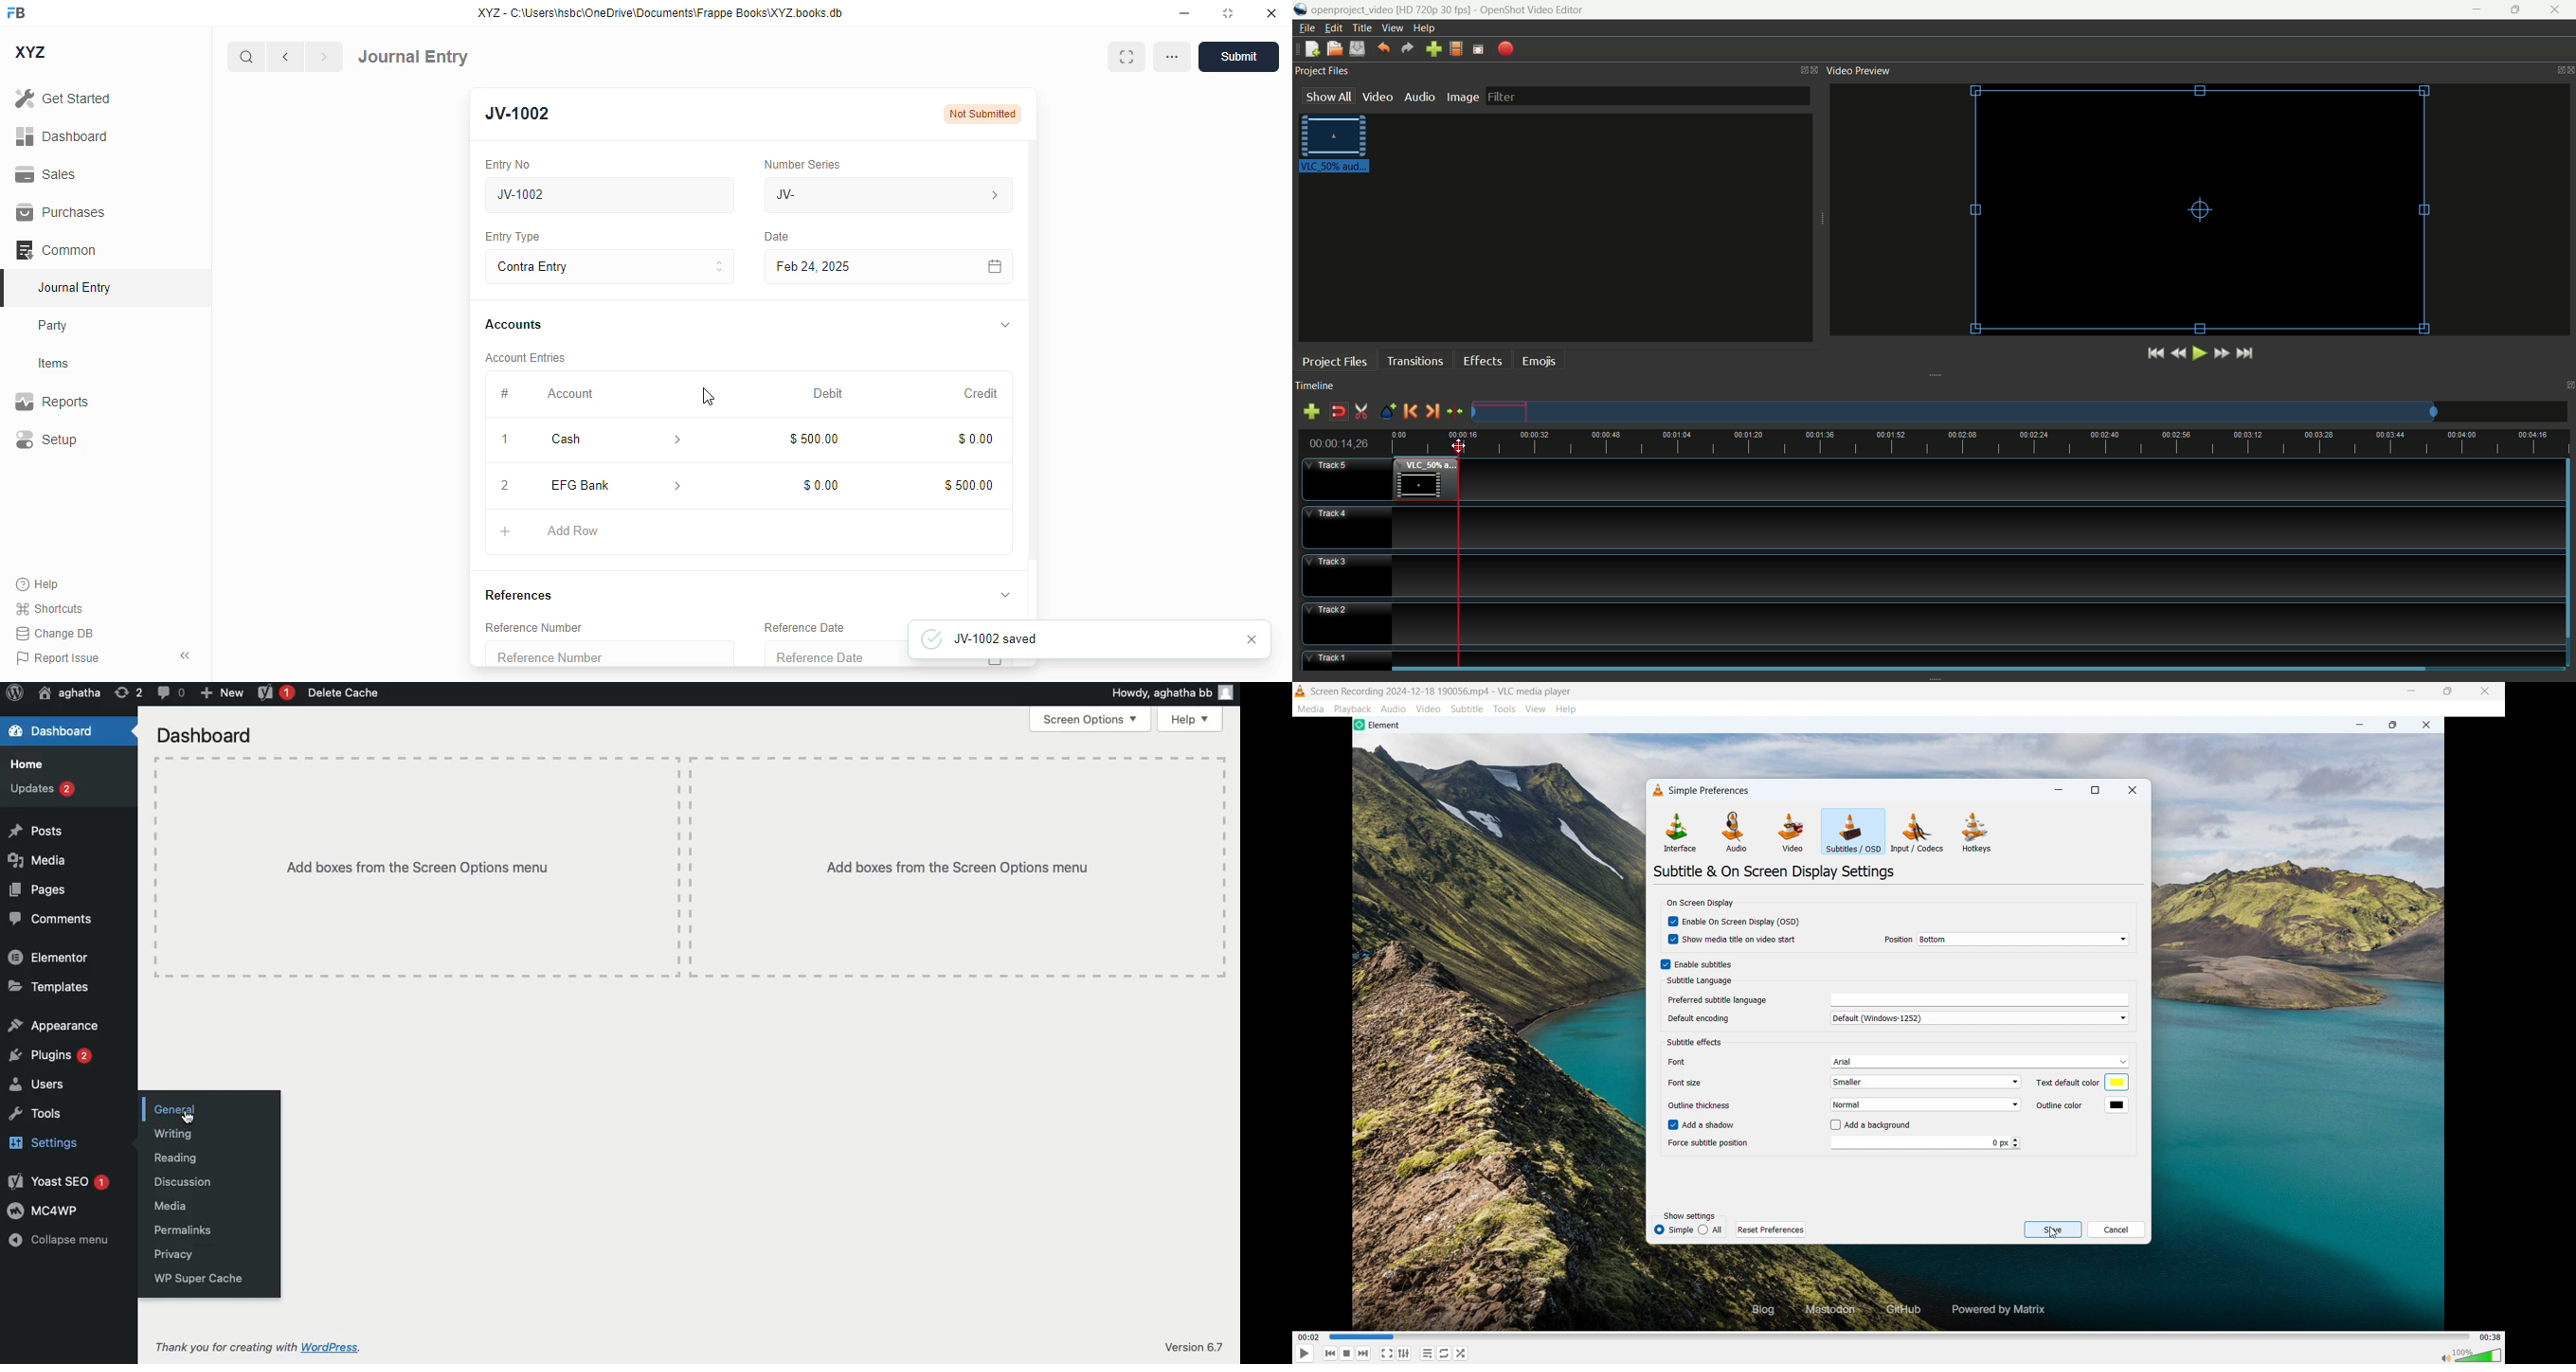  What do you see at coordinates (52, 401) in the screenshot?
I see `reports` at bounding box center [52, 401].